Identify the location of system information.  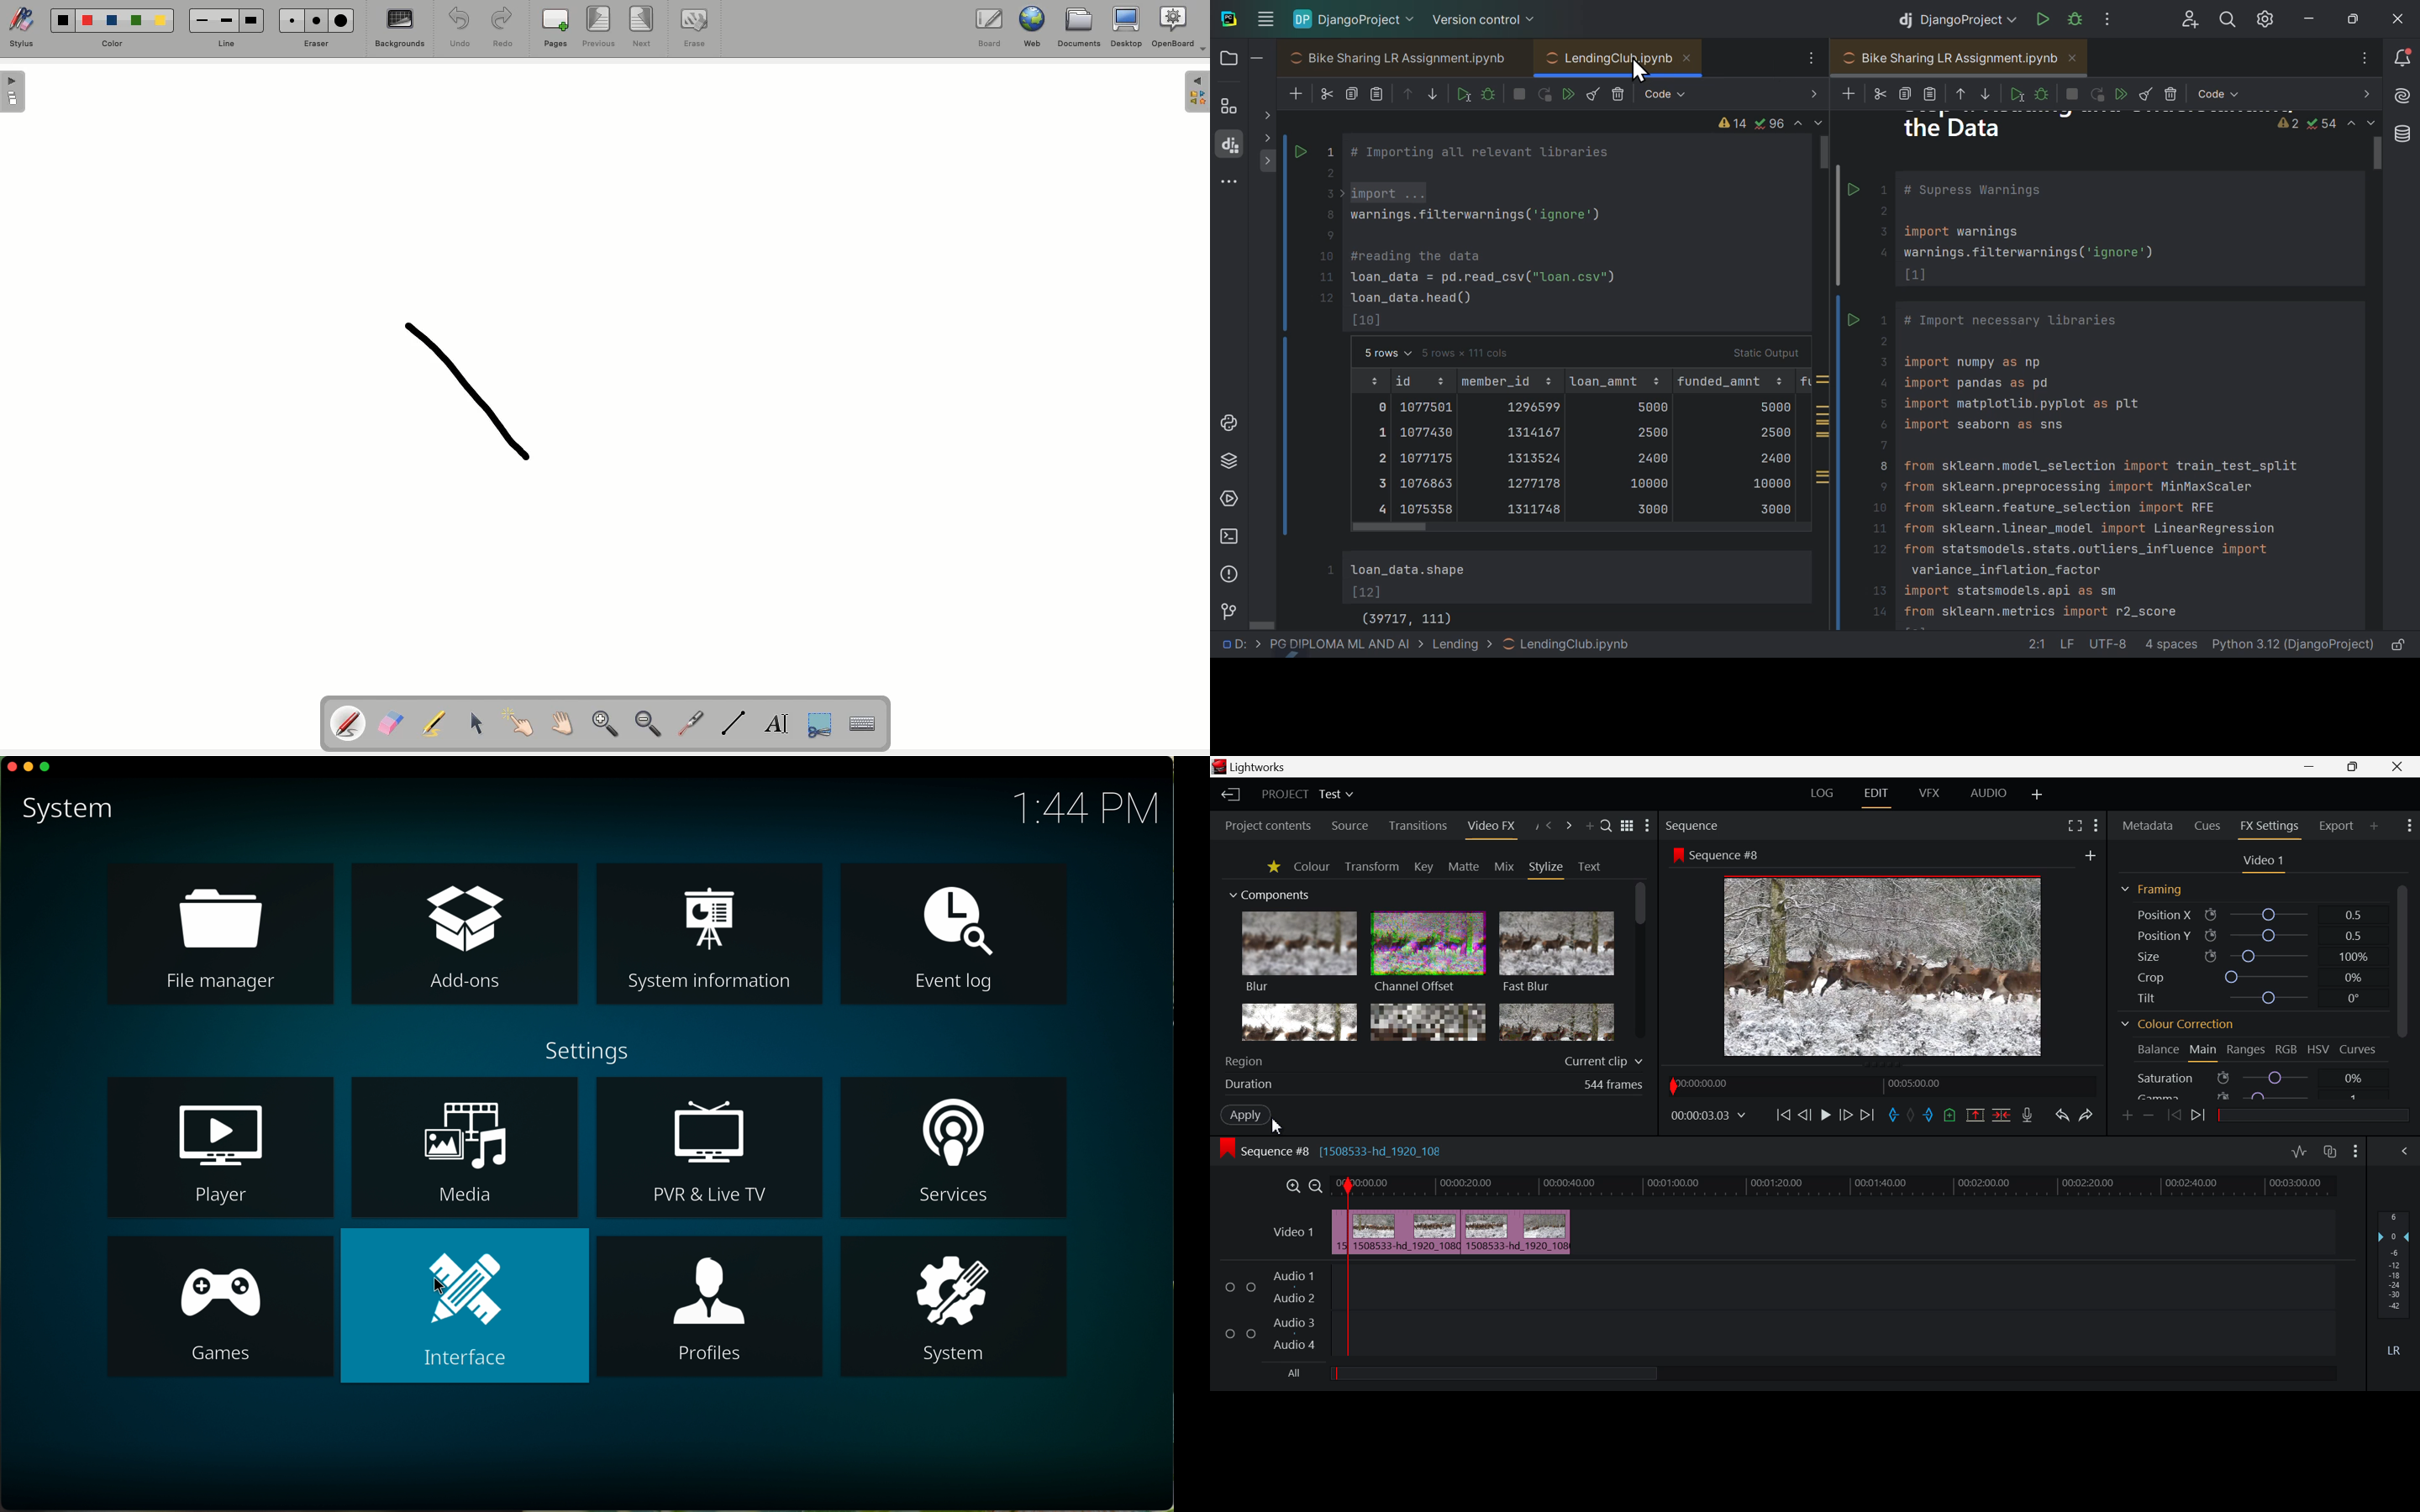
(710, 933).